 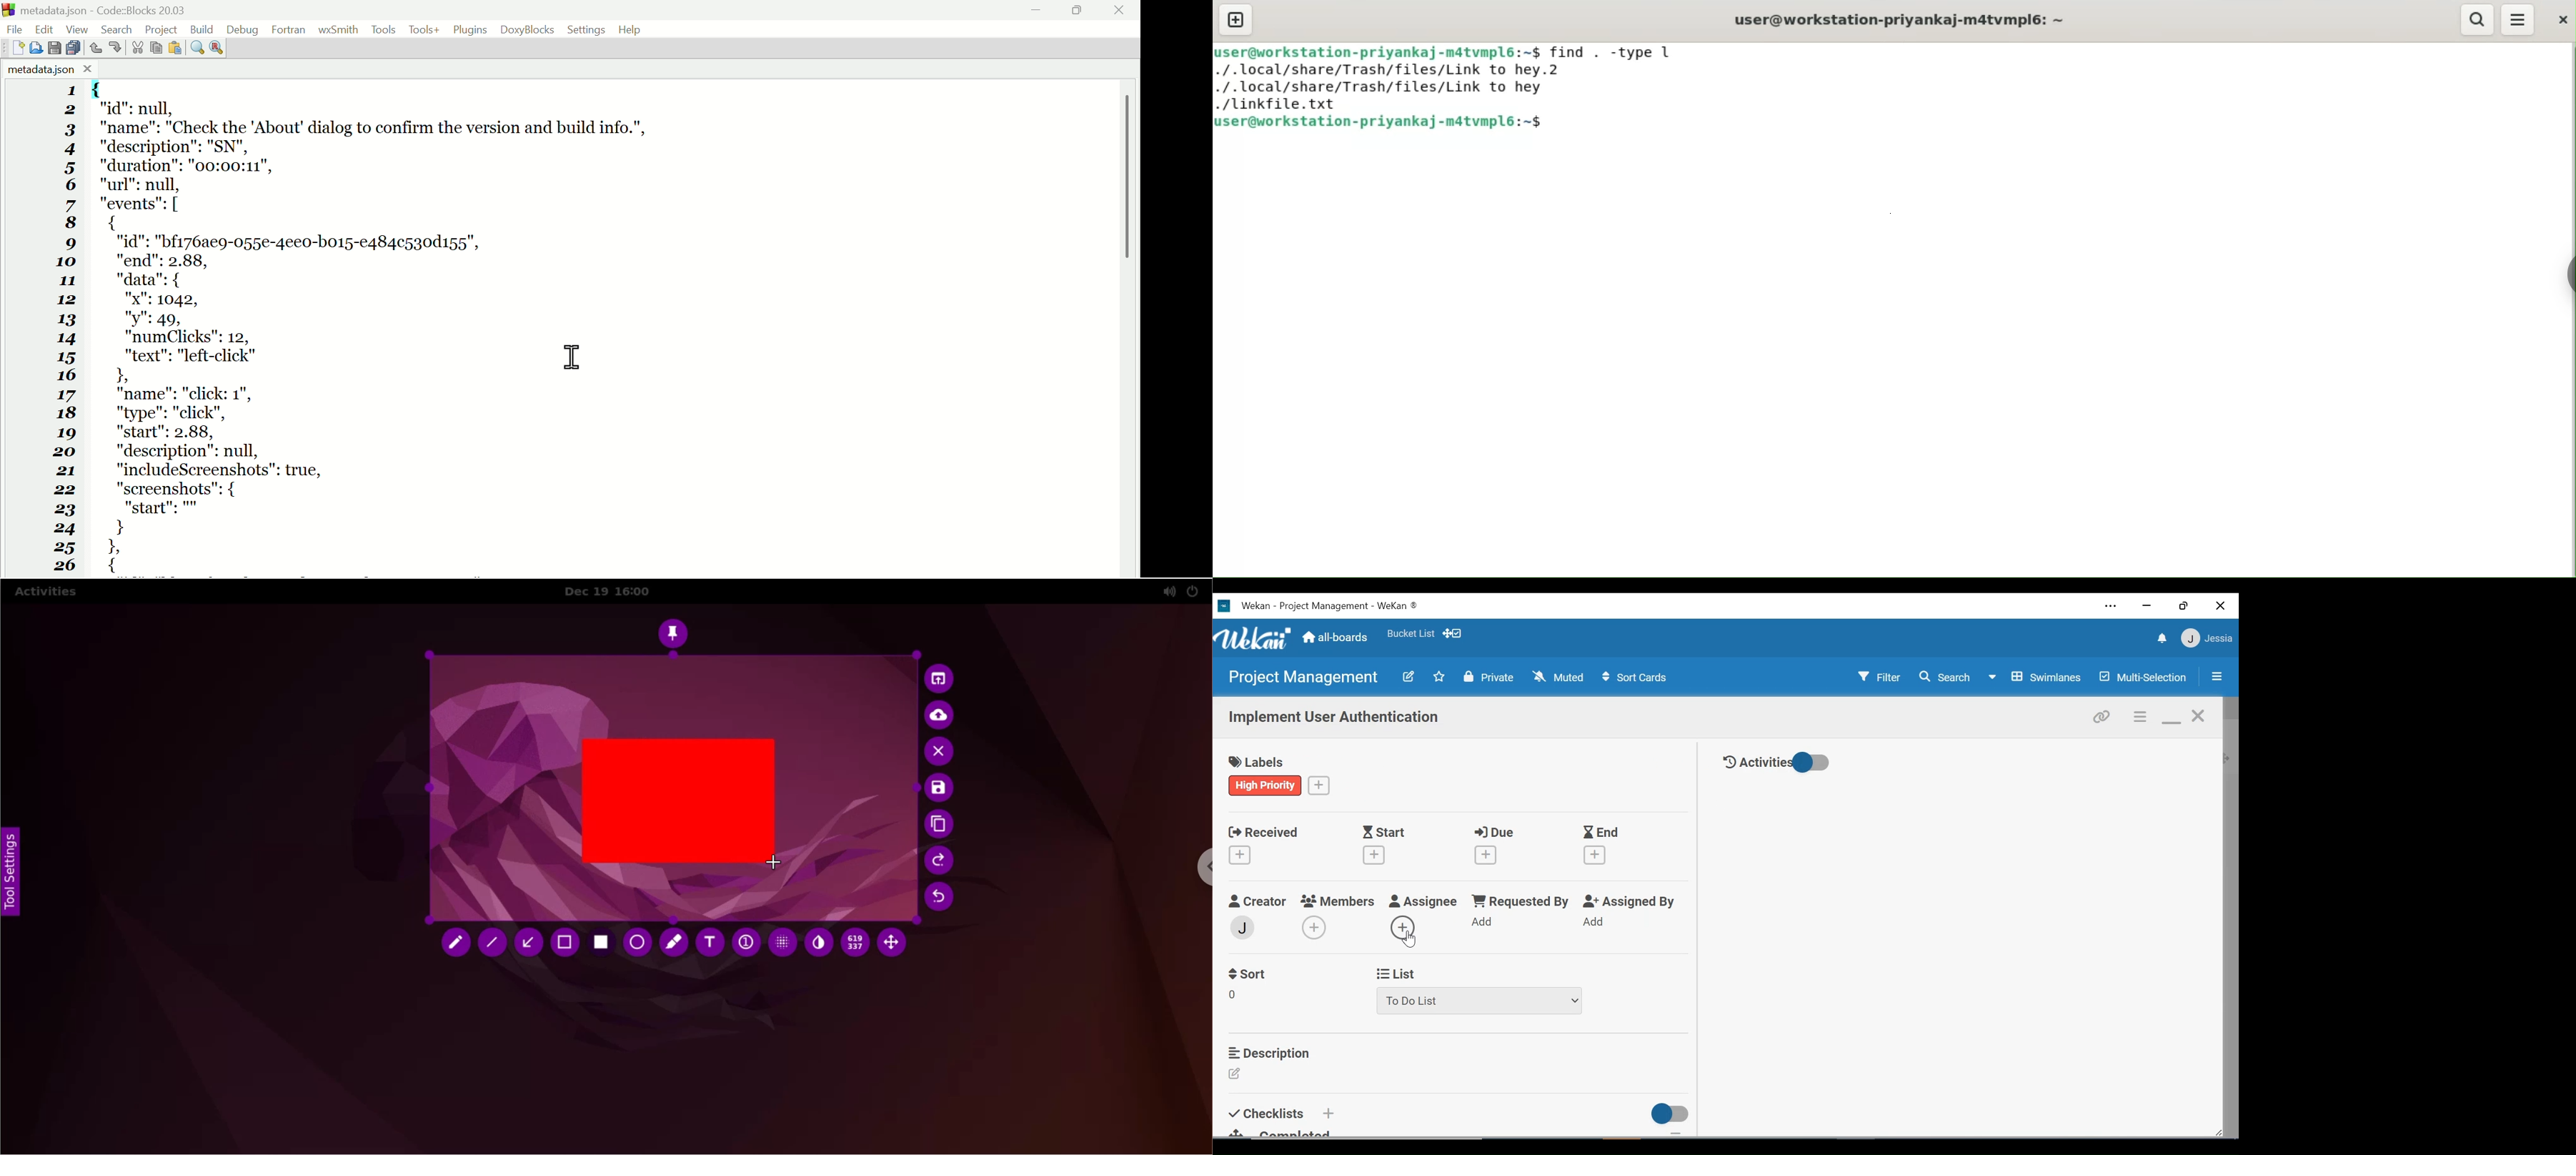 I want to click on Muted, so click(x=1561, y=676).